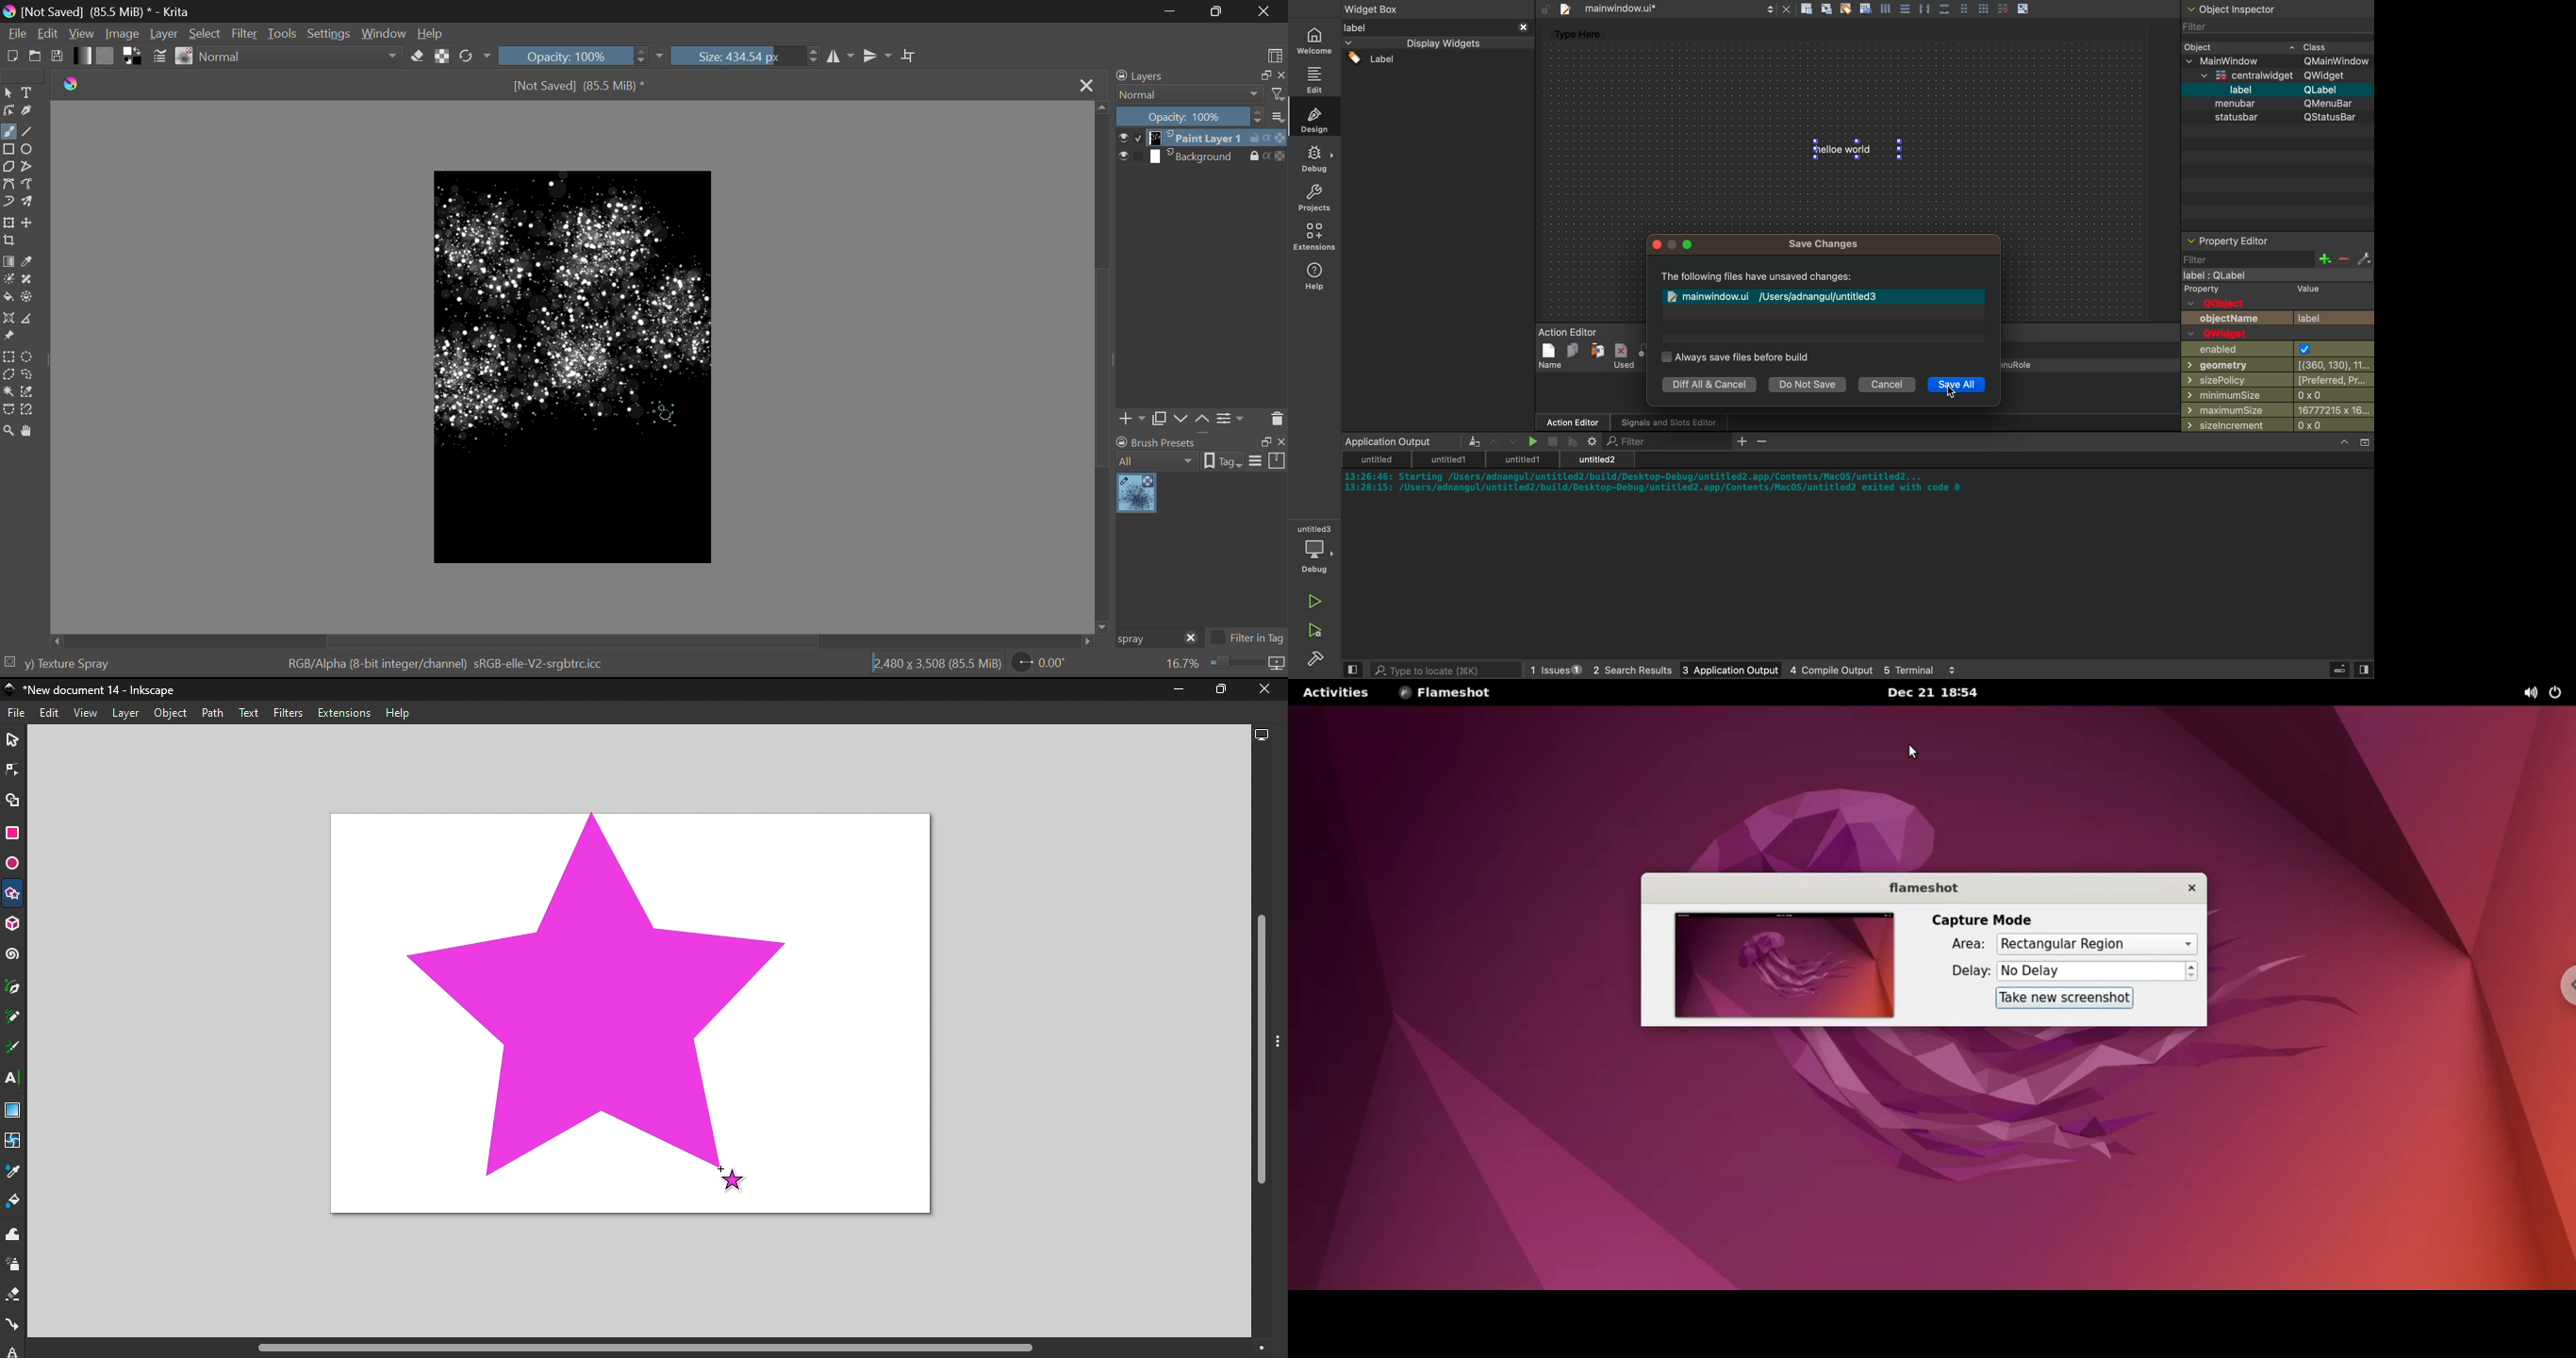 The width and height of the screenshot is (2576, 1372). What do you see at coordinates (28, 222) in the screenshot?
I see `Move Layer` at bounding box center [28, 222].